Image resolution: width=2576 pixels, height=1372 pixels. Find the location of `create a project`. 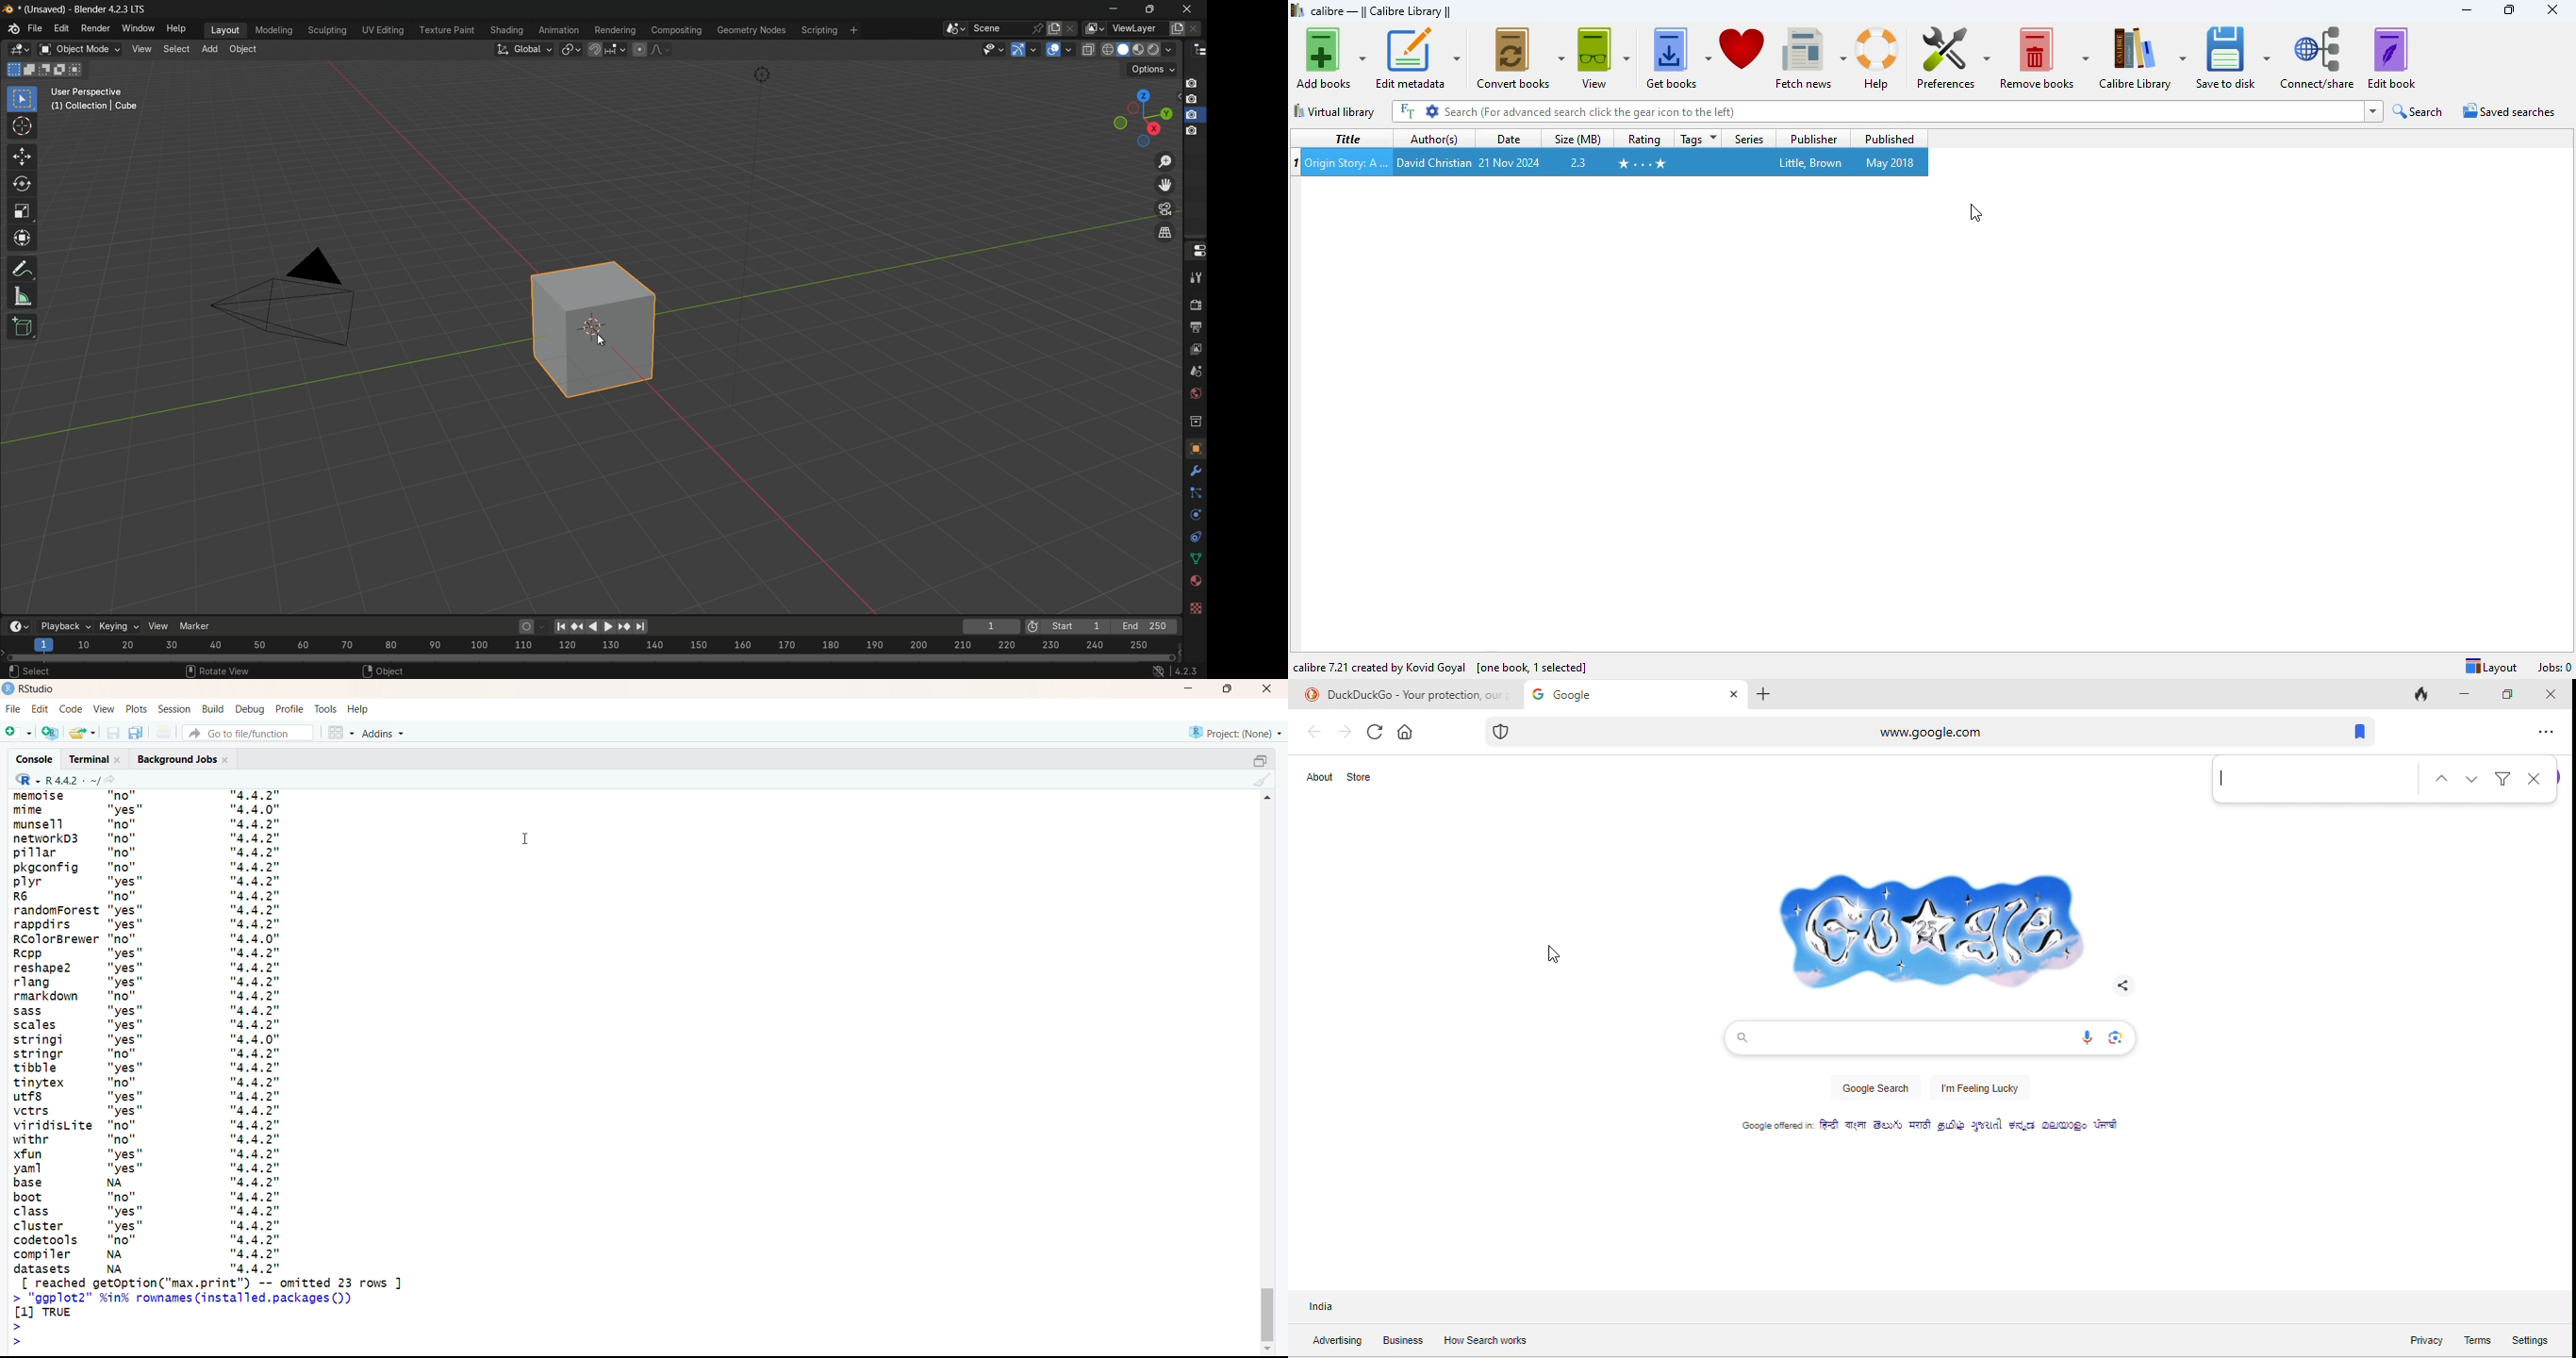

create a project is located at coordinates (50, 733).